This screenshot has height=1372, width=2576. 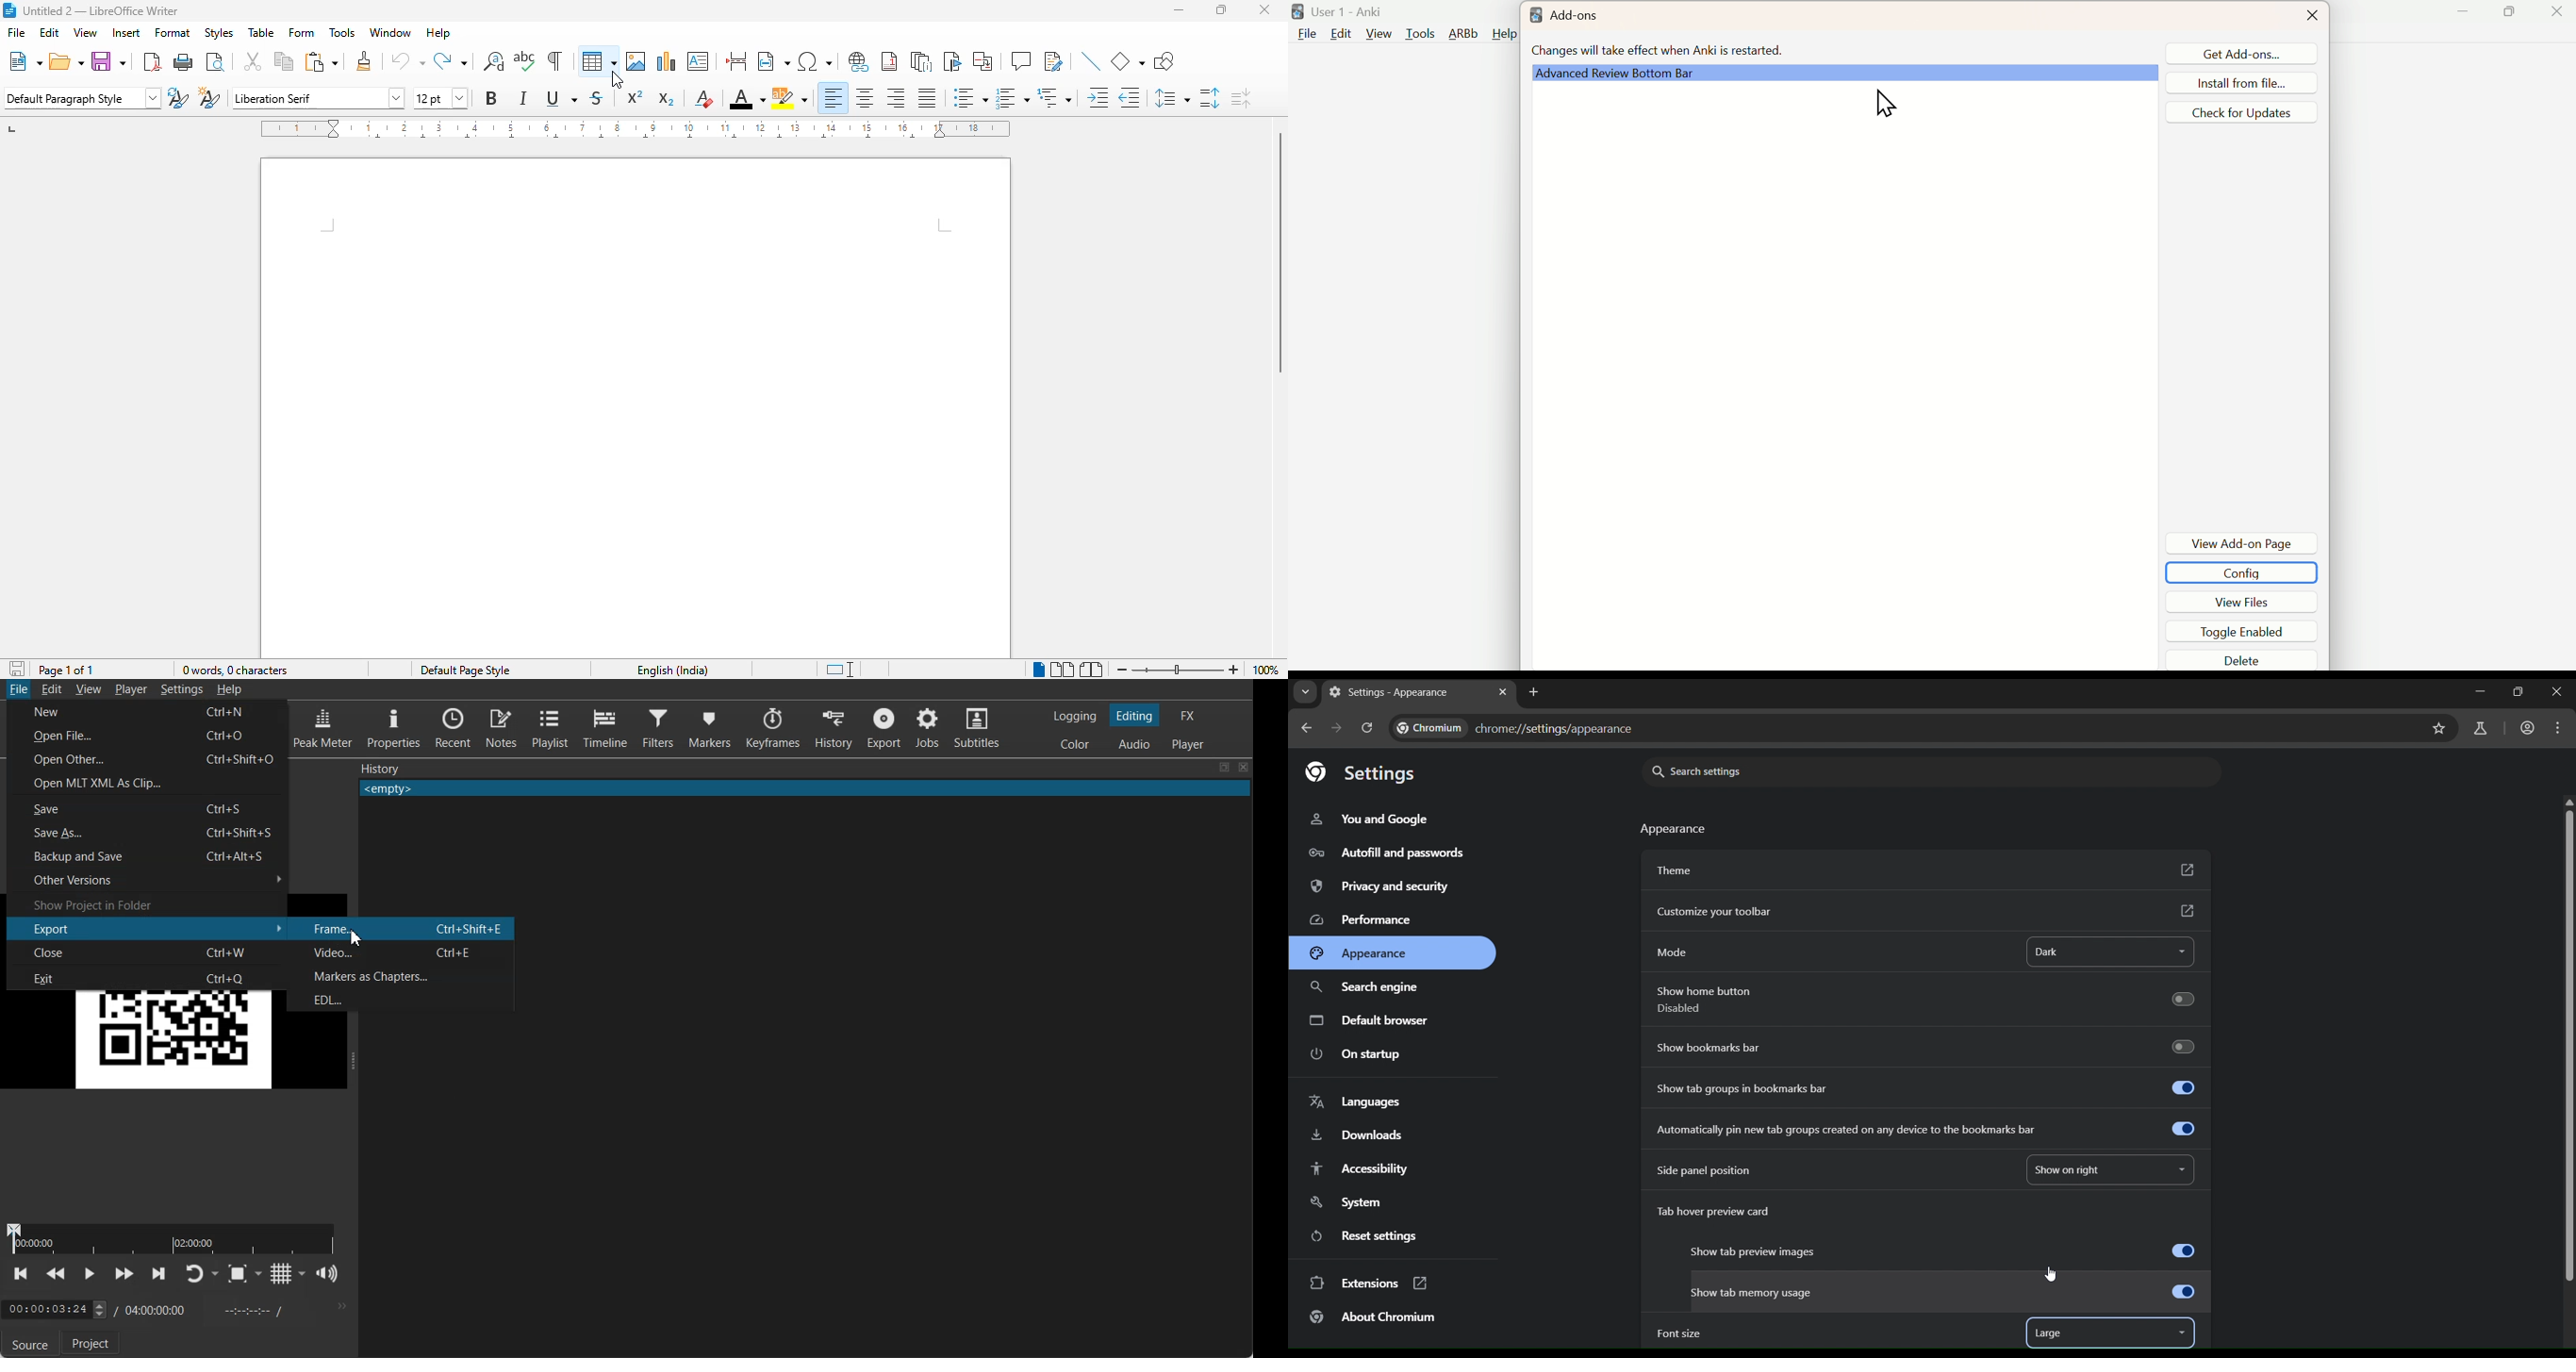 I want to click on clone formatting, so click(x=364, y=60).